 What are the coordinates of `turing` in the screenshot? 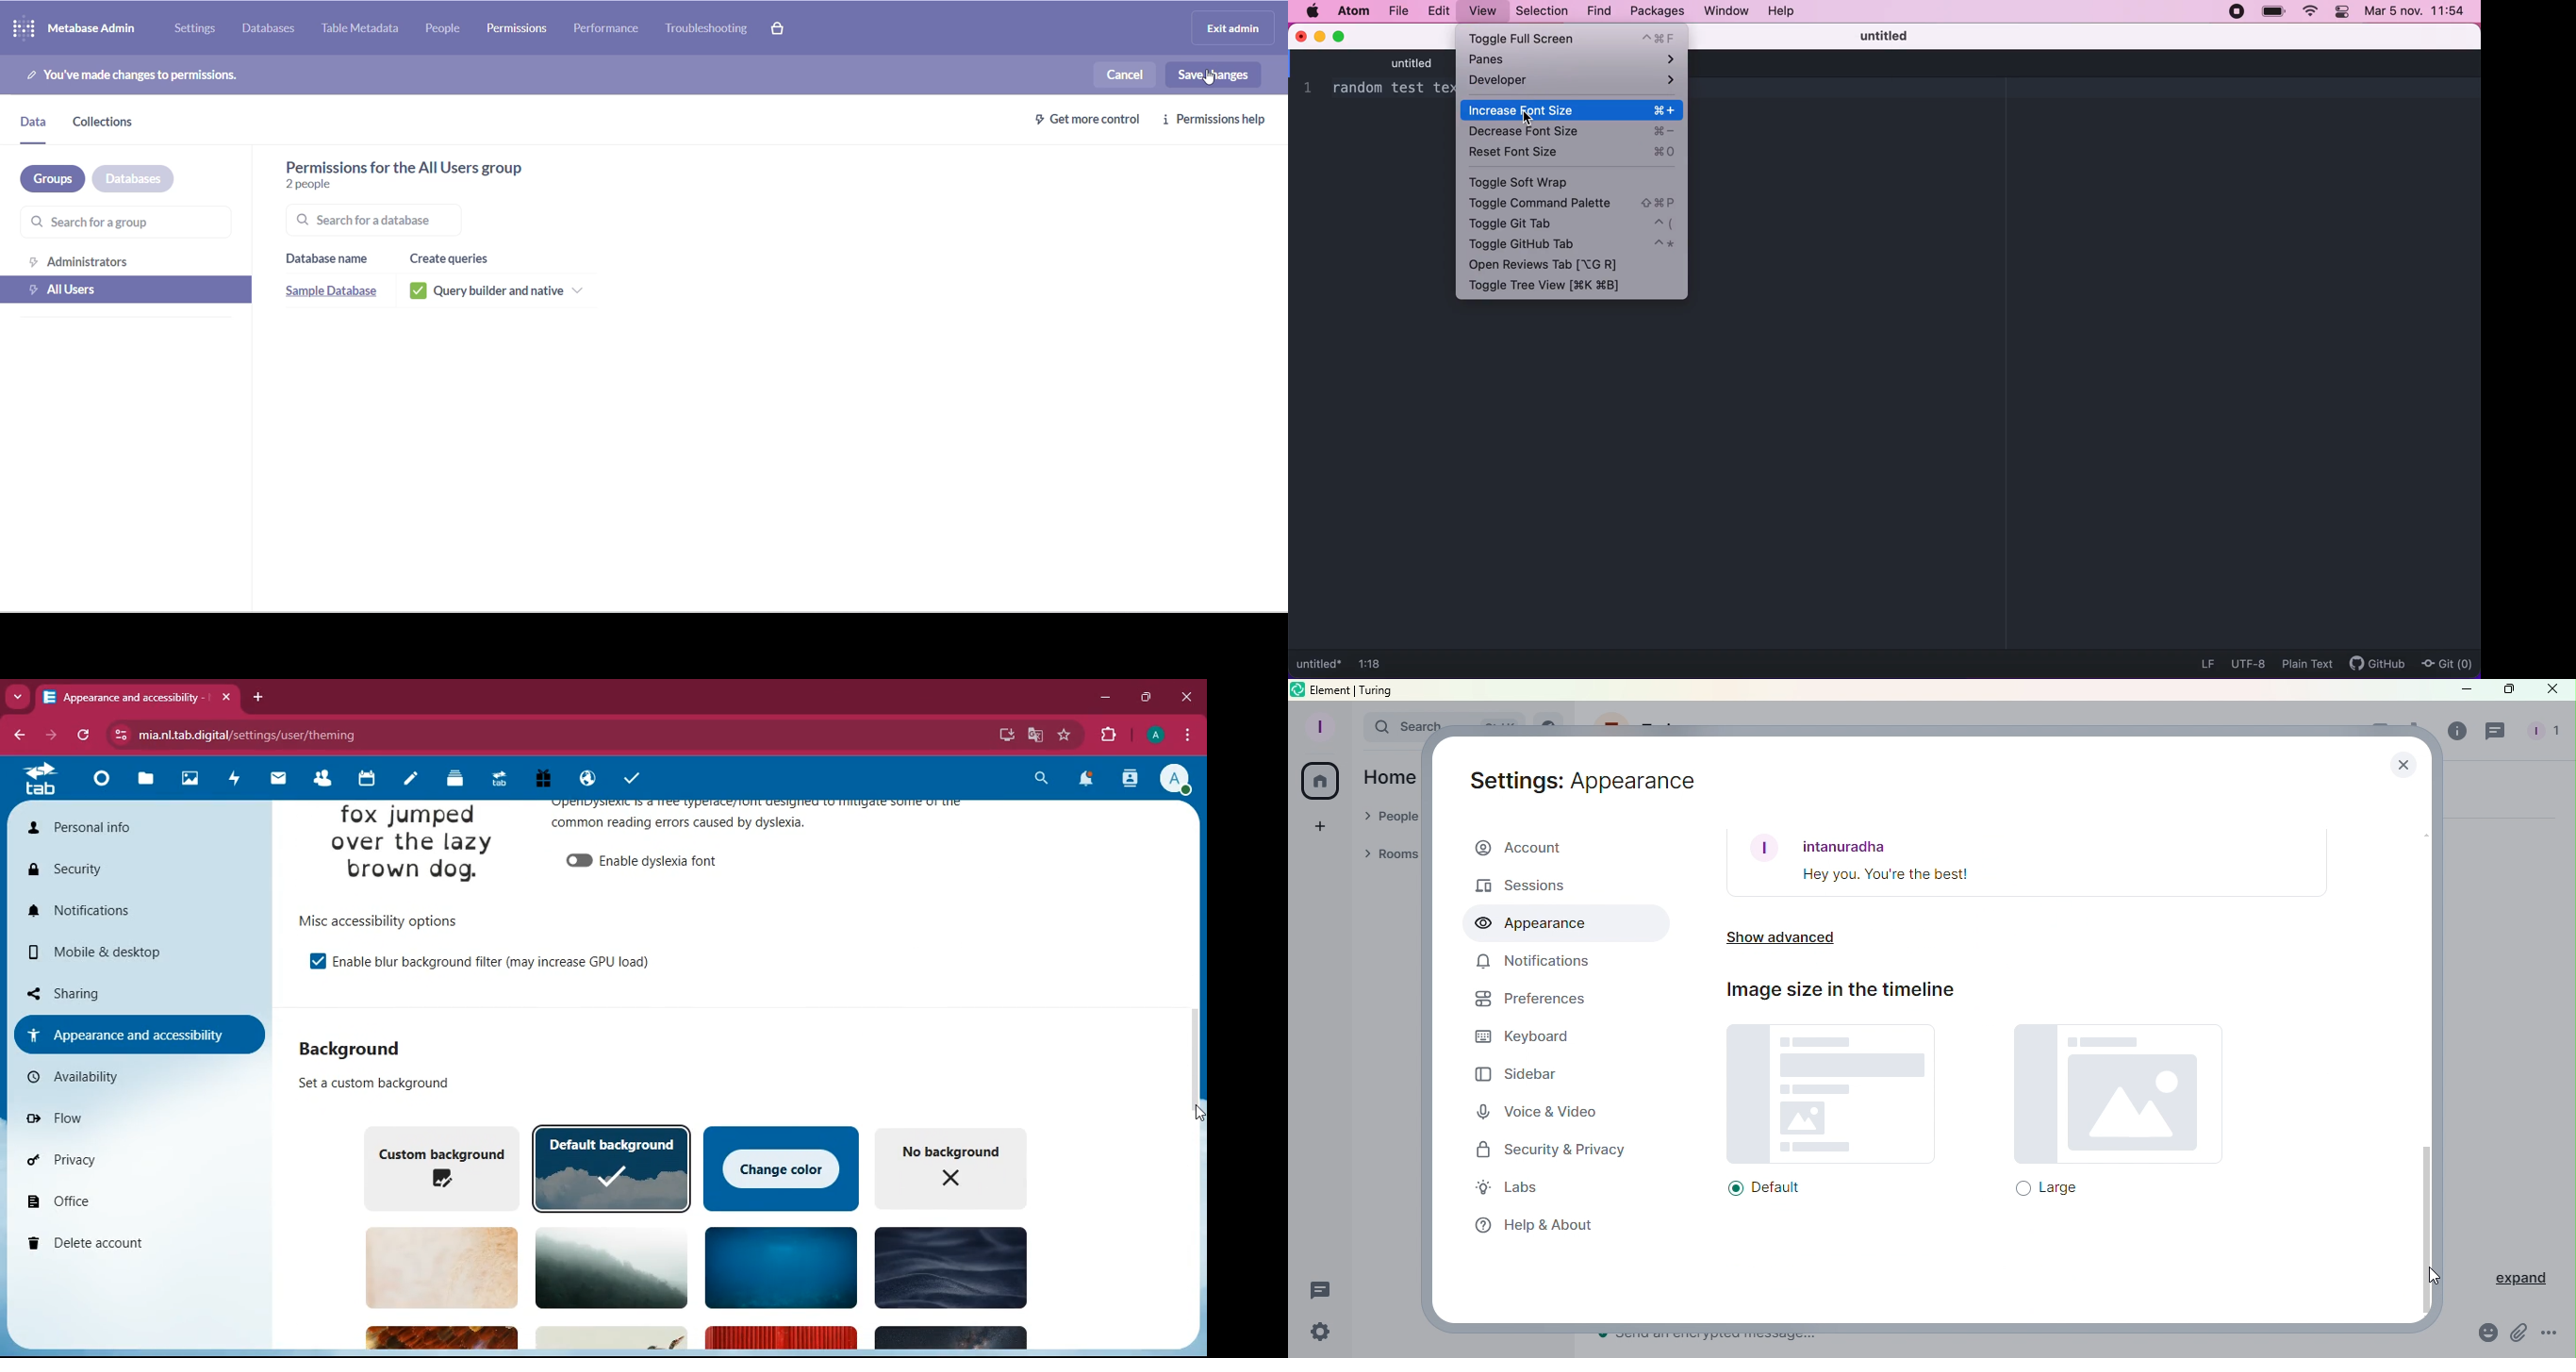 It's located at (1377, 689).